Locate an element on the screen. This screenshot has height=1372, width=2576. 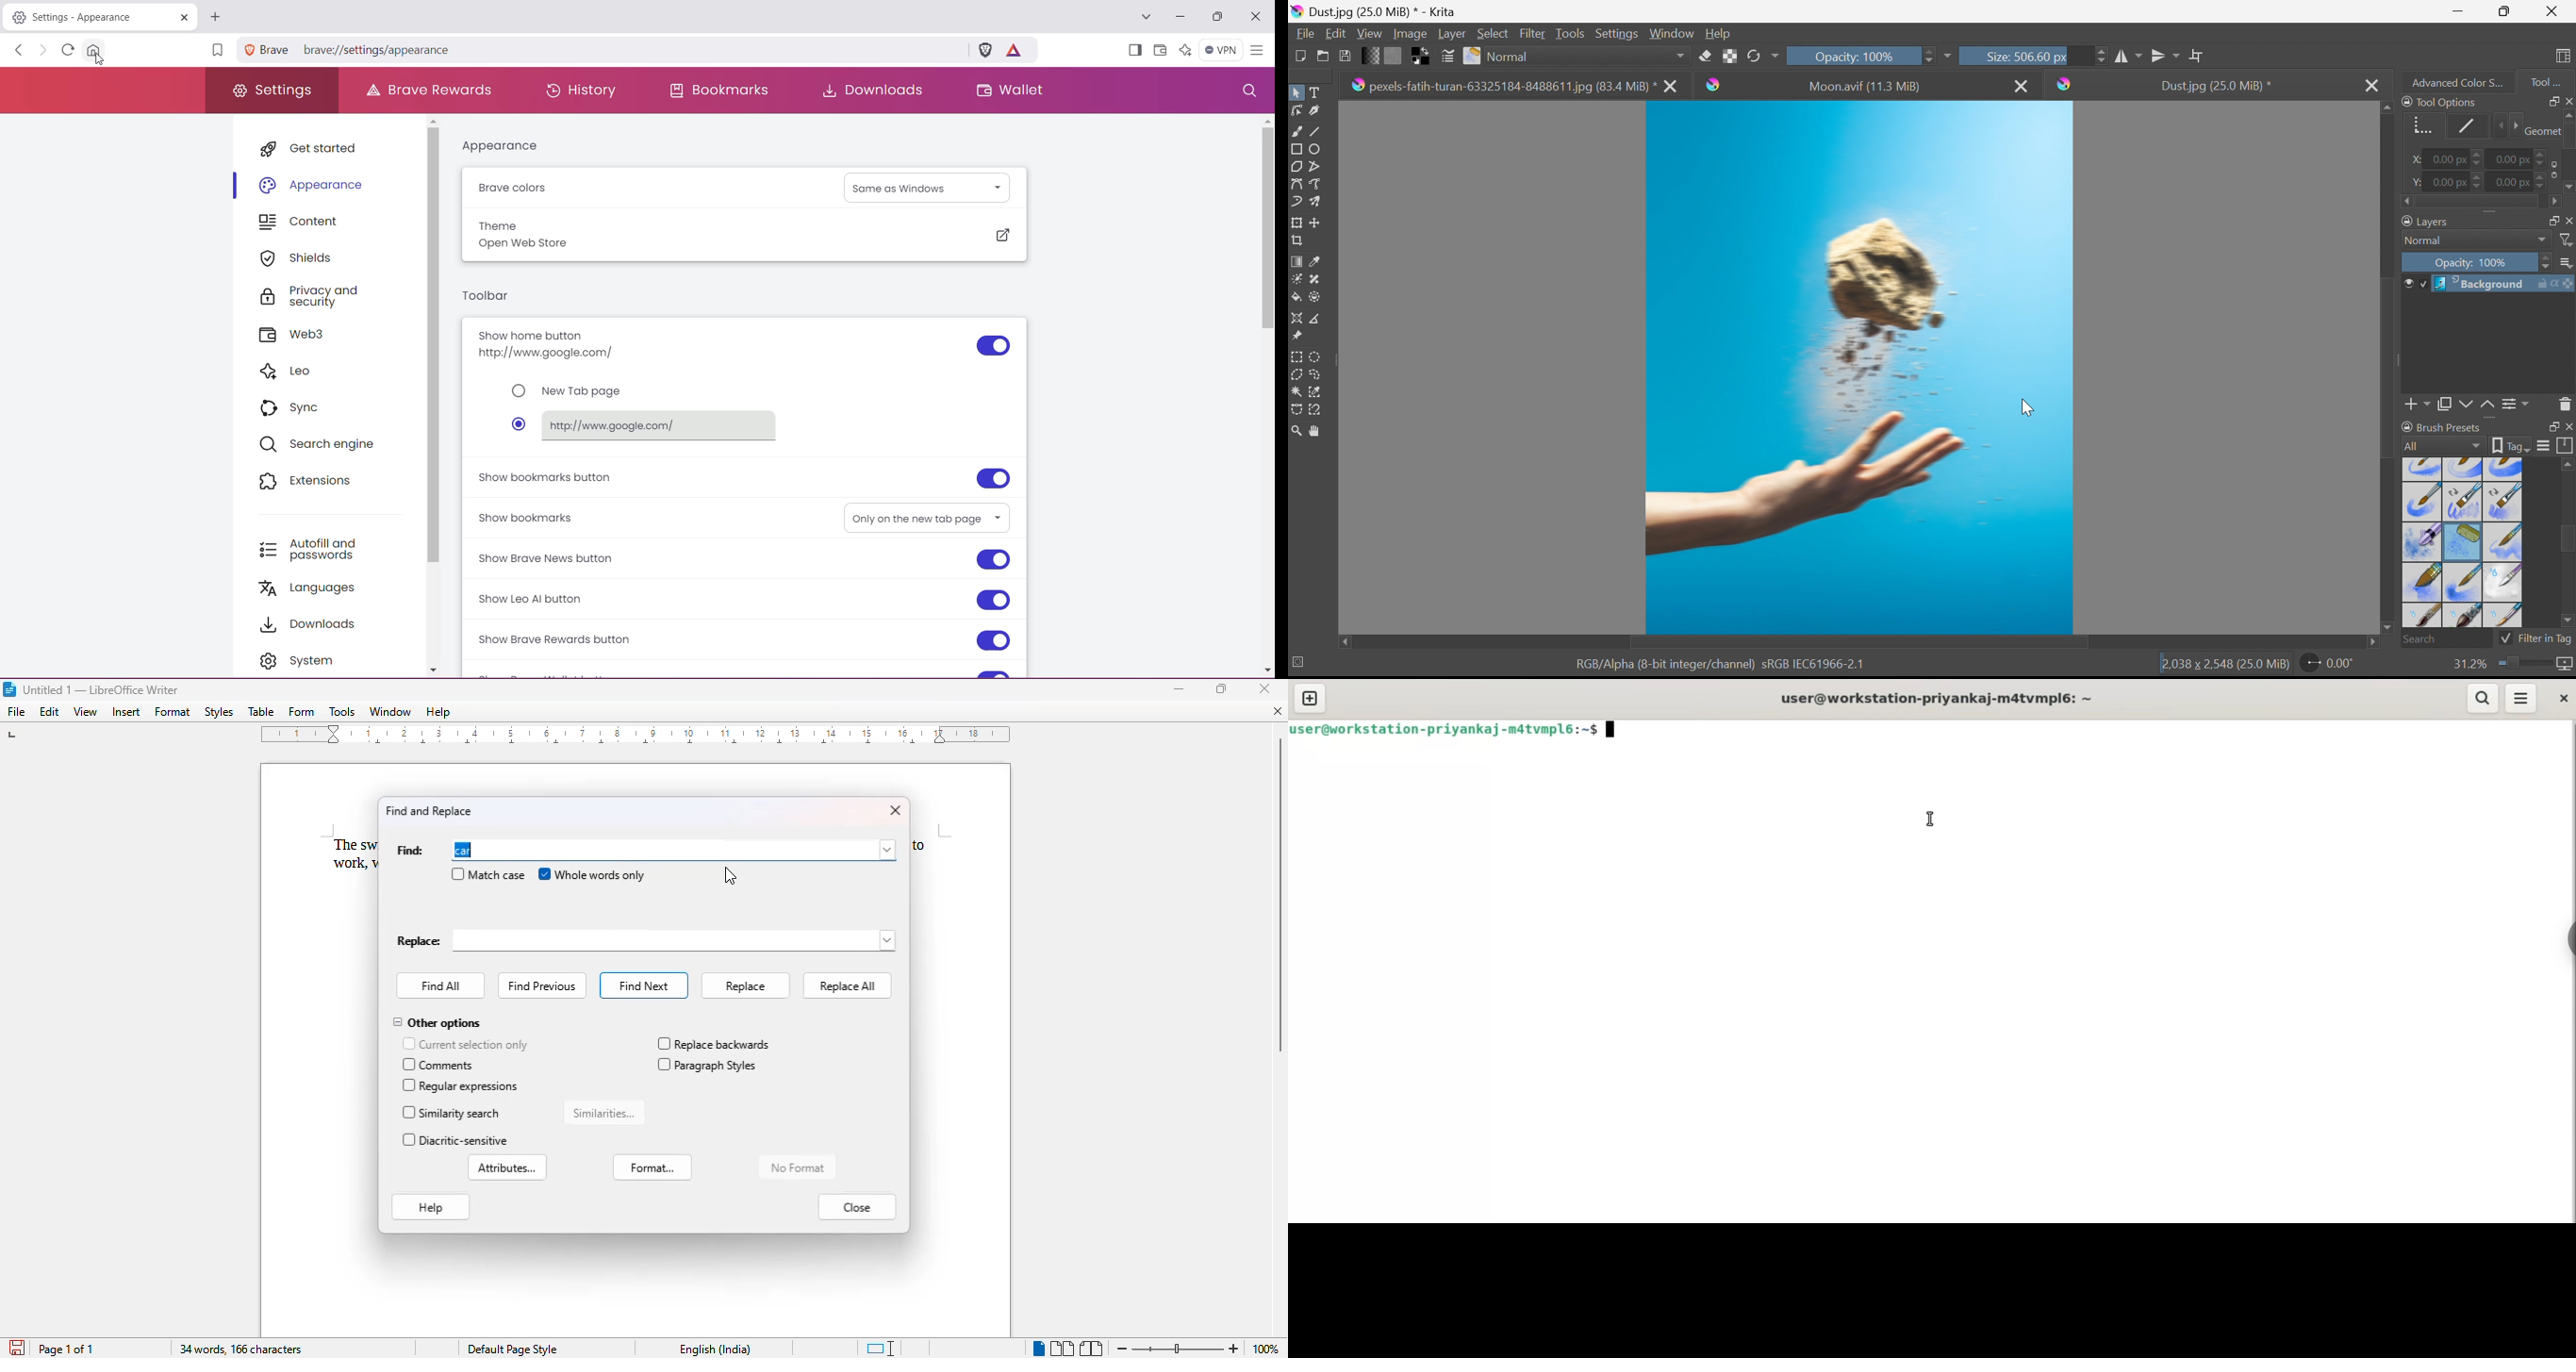
Set eraser mode is located at coordinates (1705, 54).